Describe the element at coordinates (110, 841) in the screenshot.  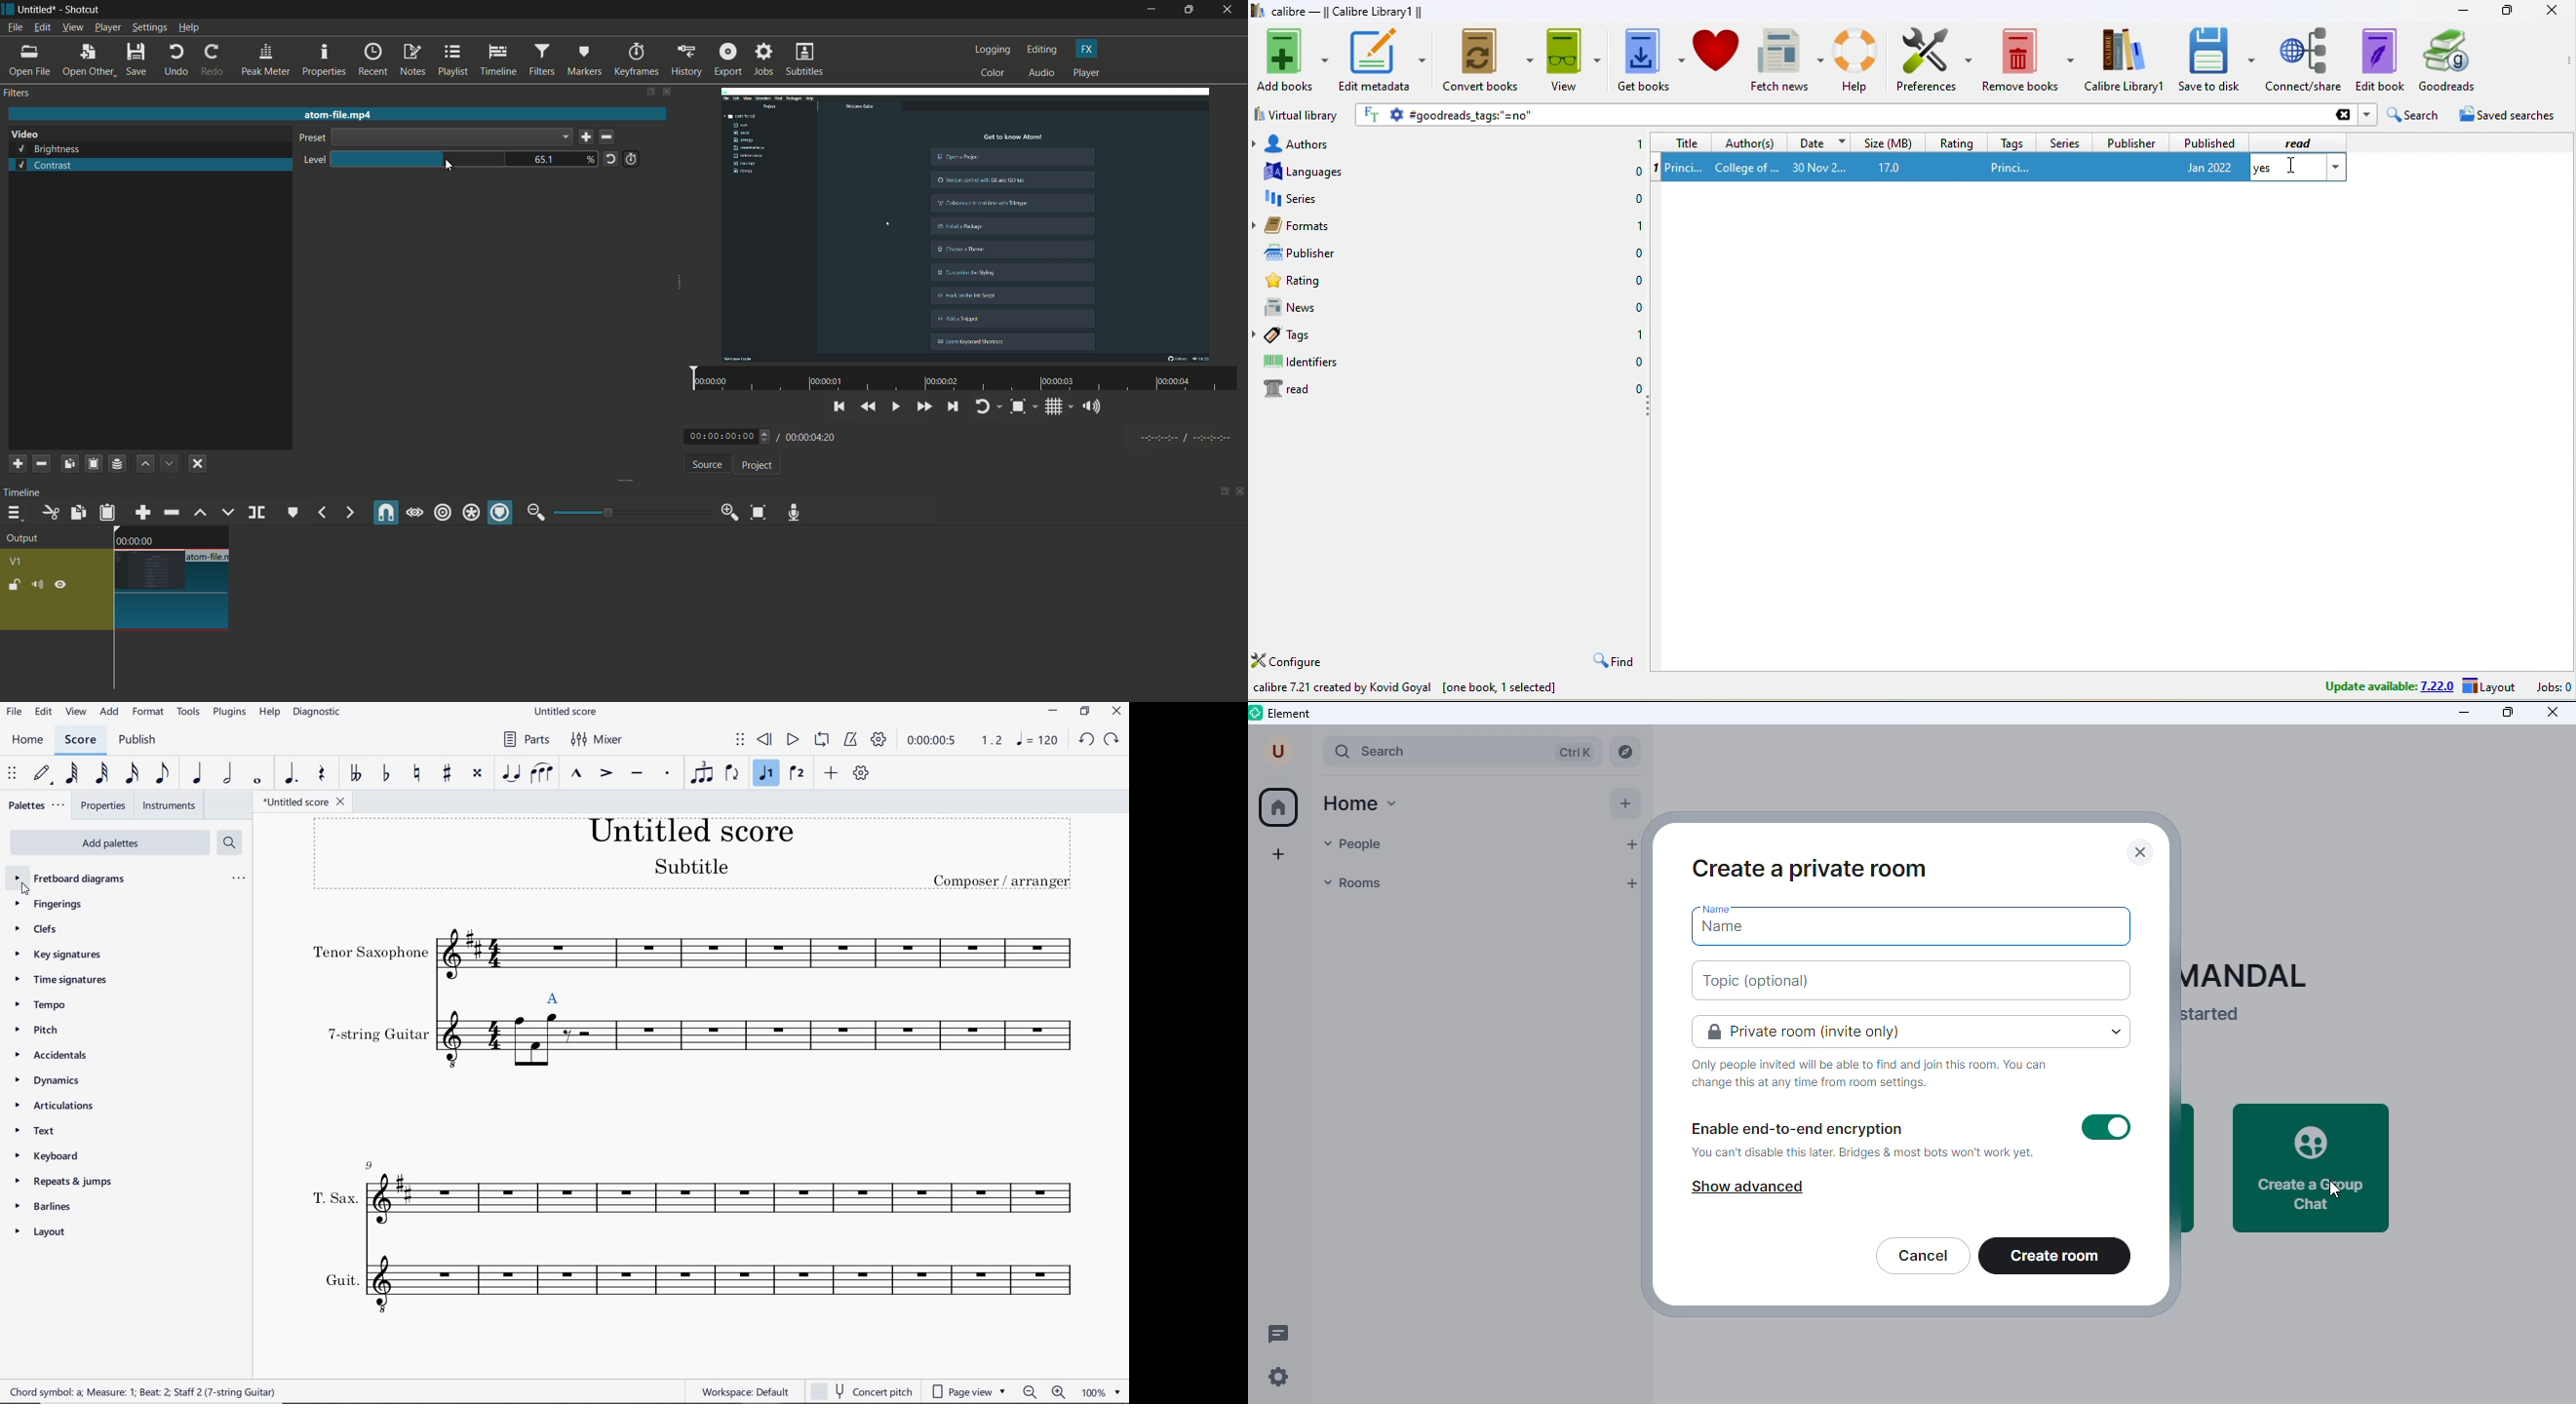
I see `ADD PALETTES` at that location.